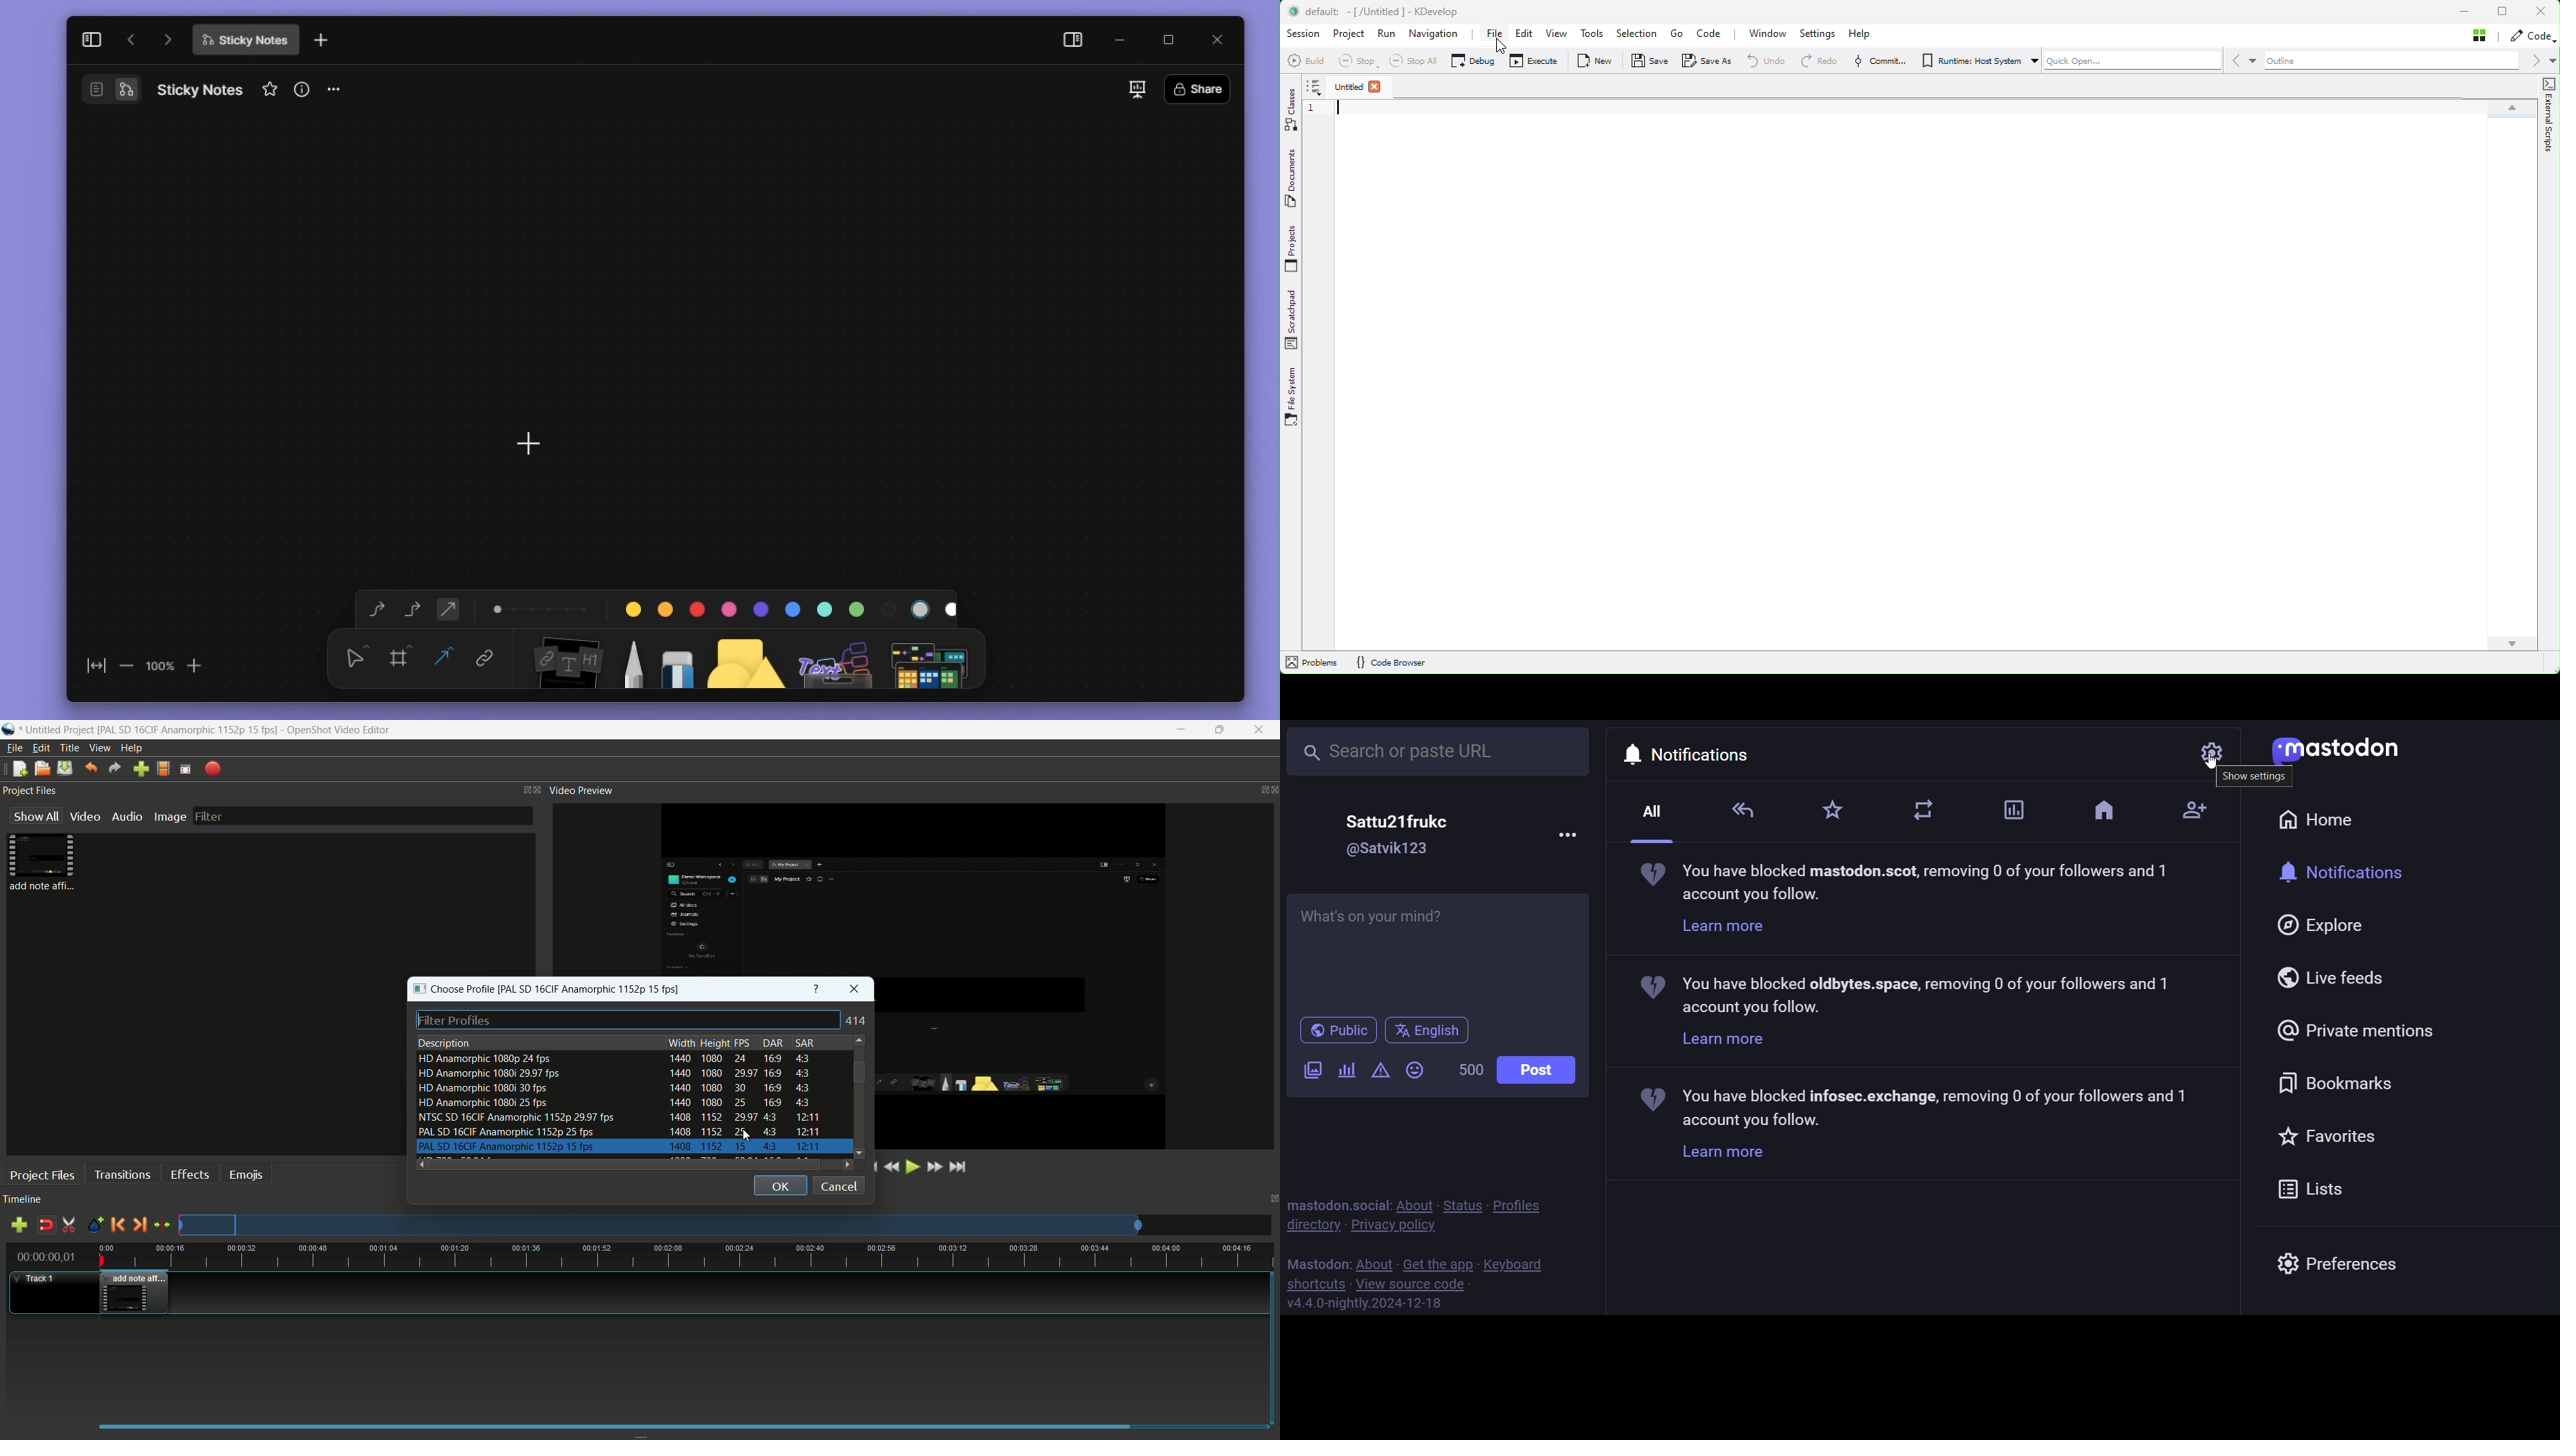 The height and width of the screenshot is (1456, 2576). Describe the element at coordinates (817, 989) in the screenshot. I see `get help` at that location.